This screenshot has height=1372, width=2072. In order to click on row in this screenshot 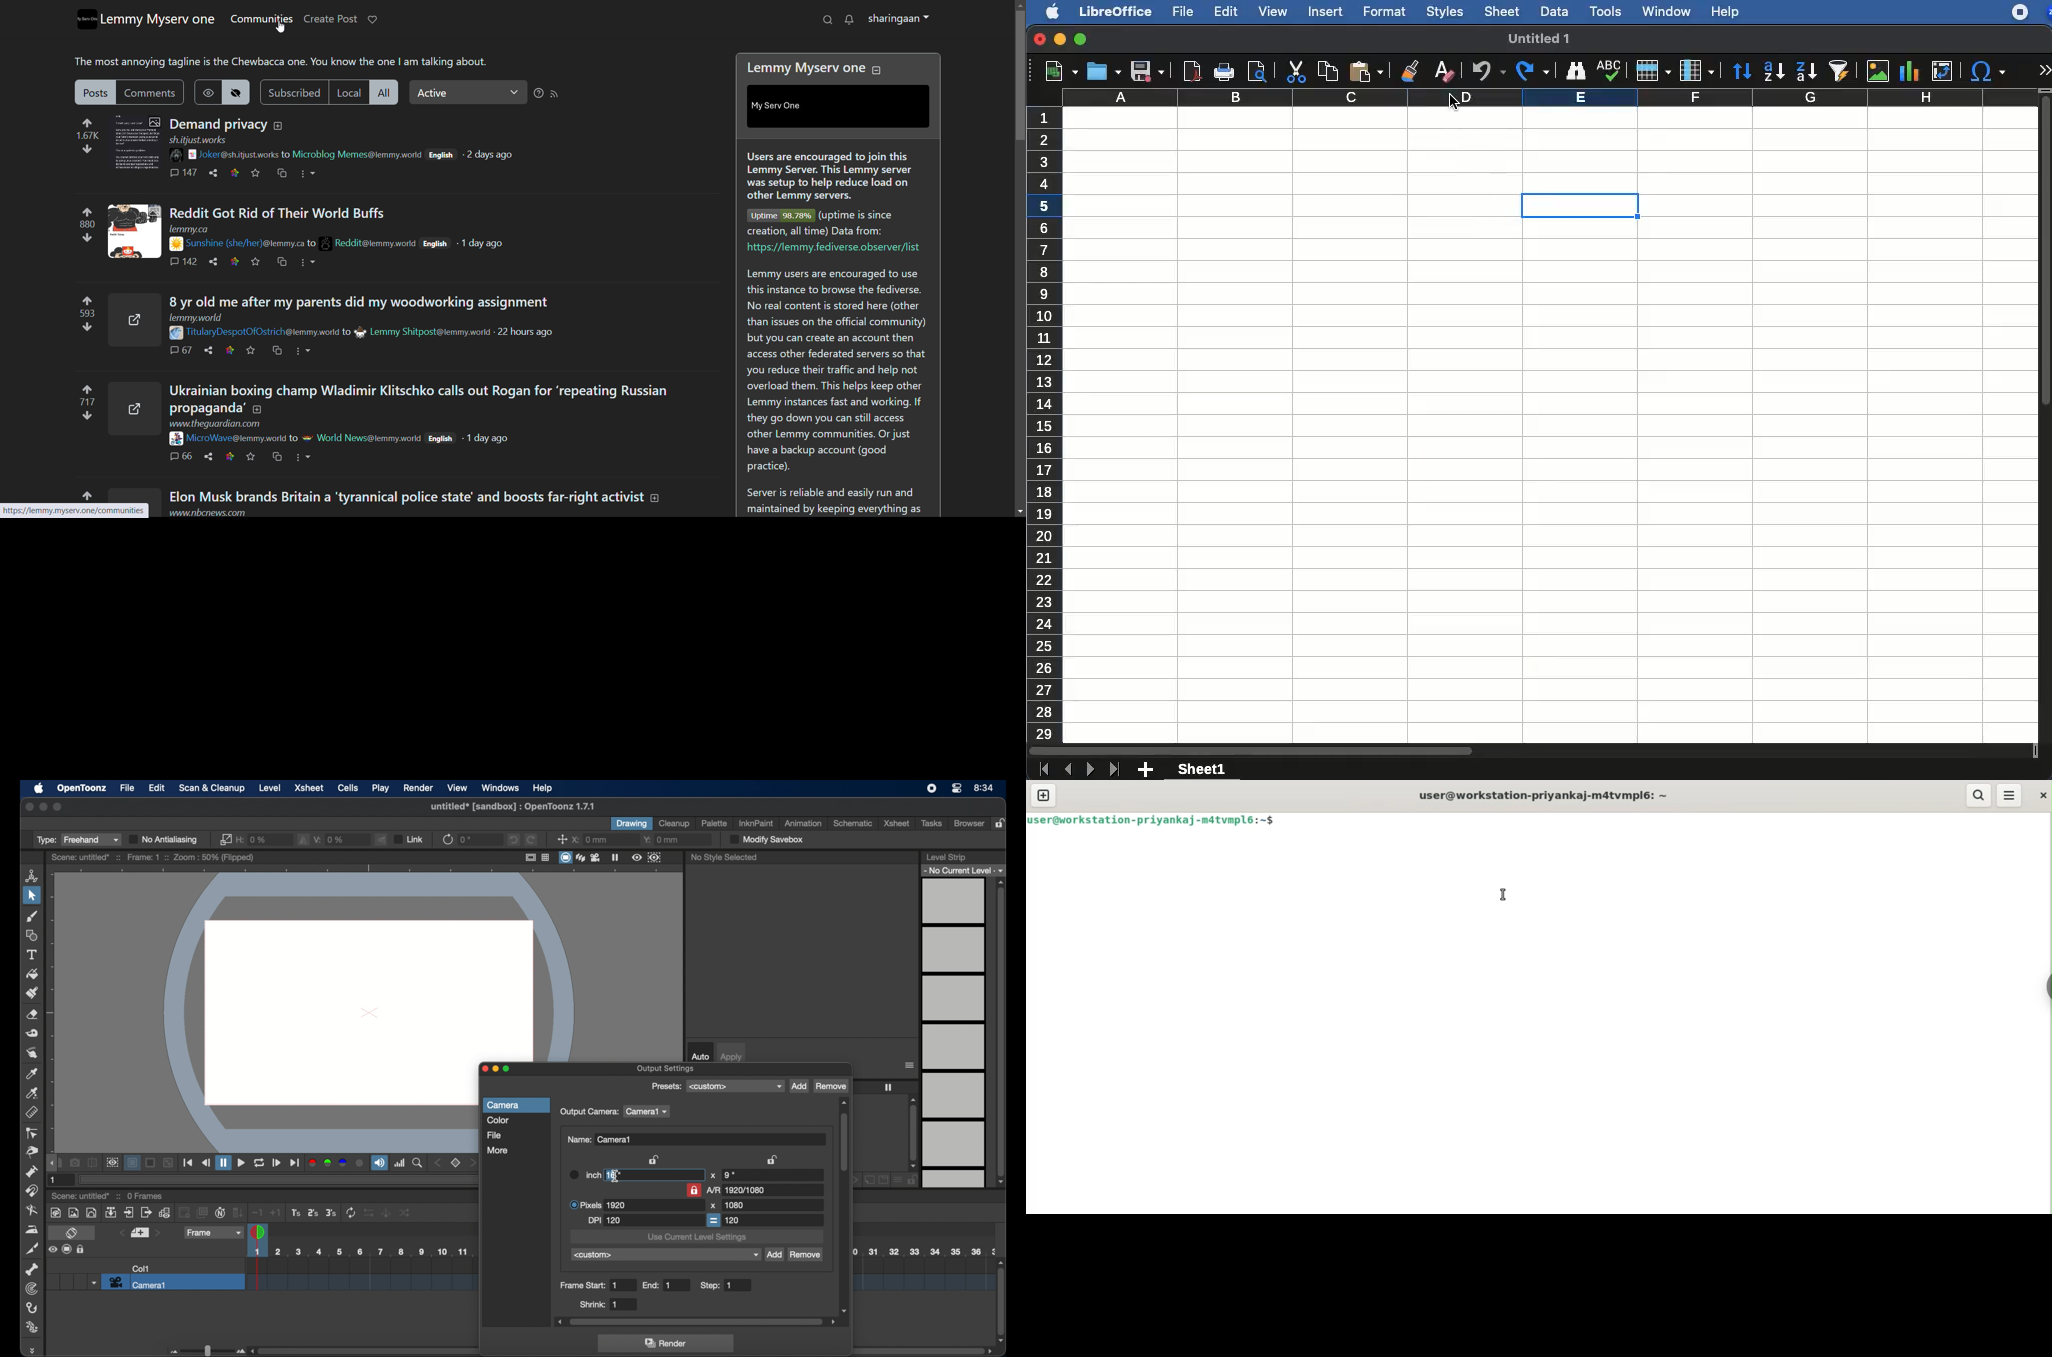, I will do `click(1653, 71)`.